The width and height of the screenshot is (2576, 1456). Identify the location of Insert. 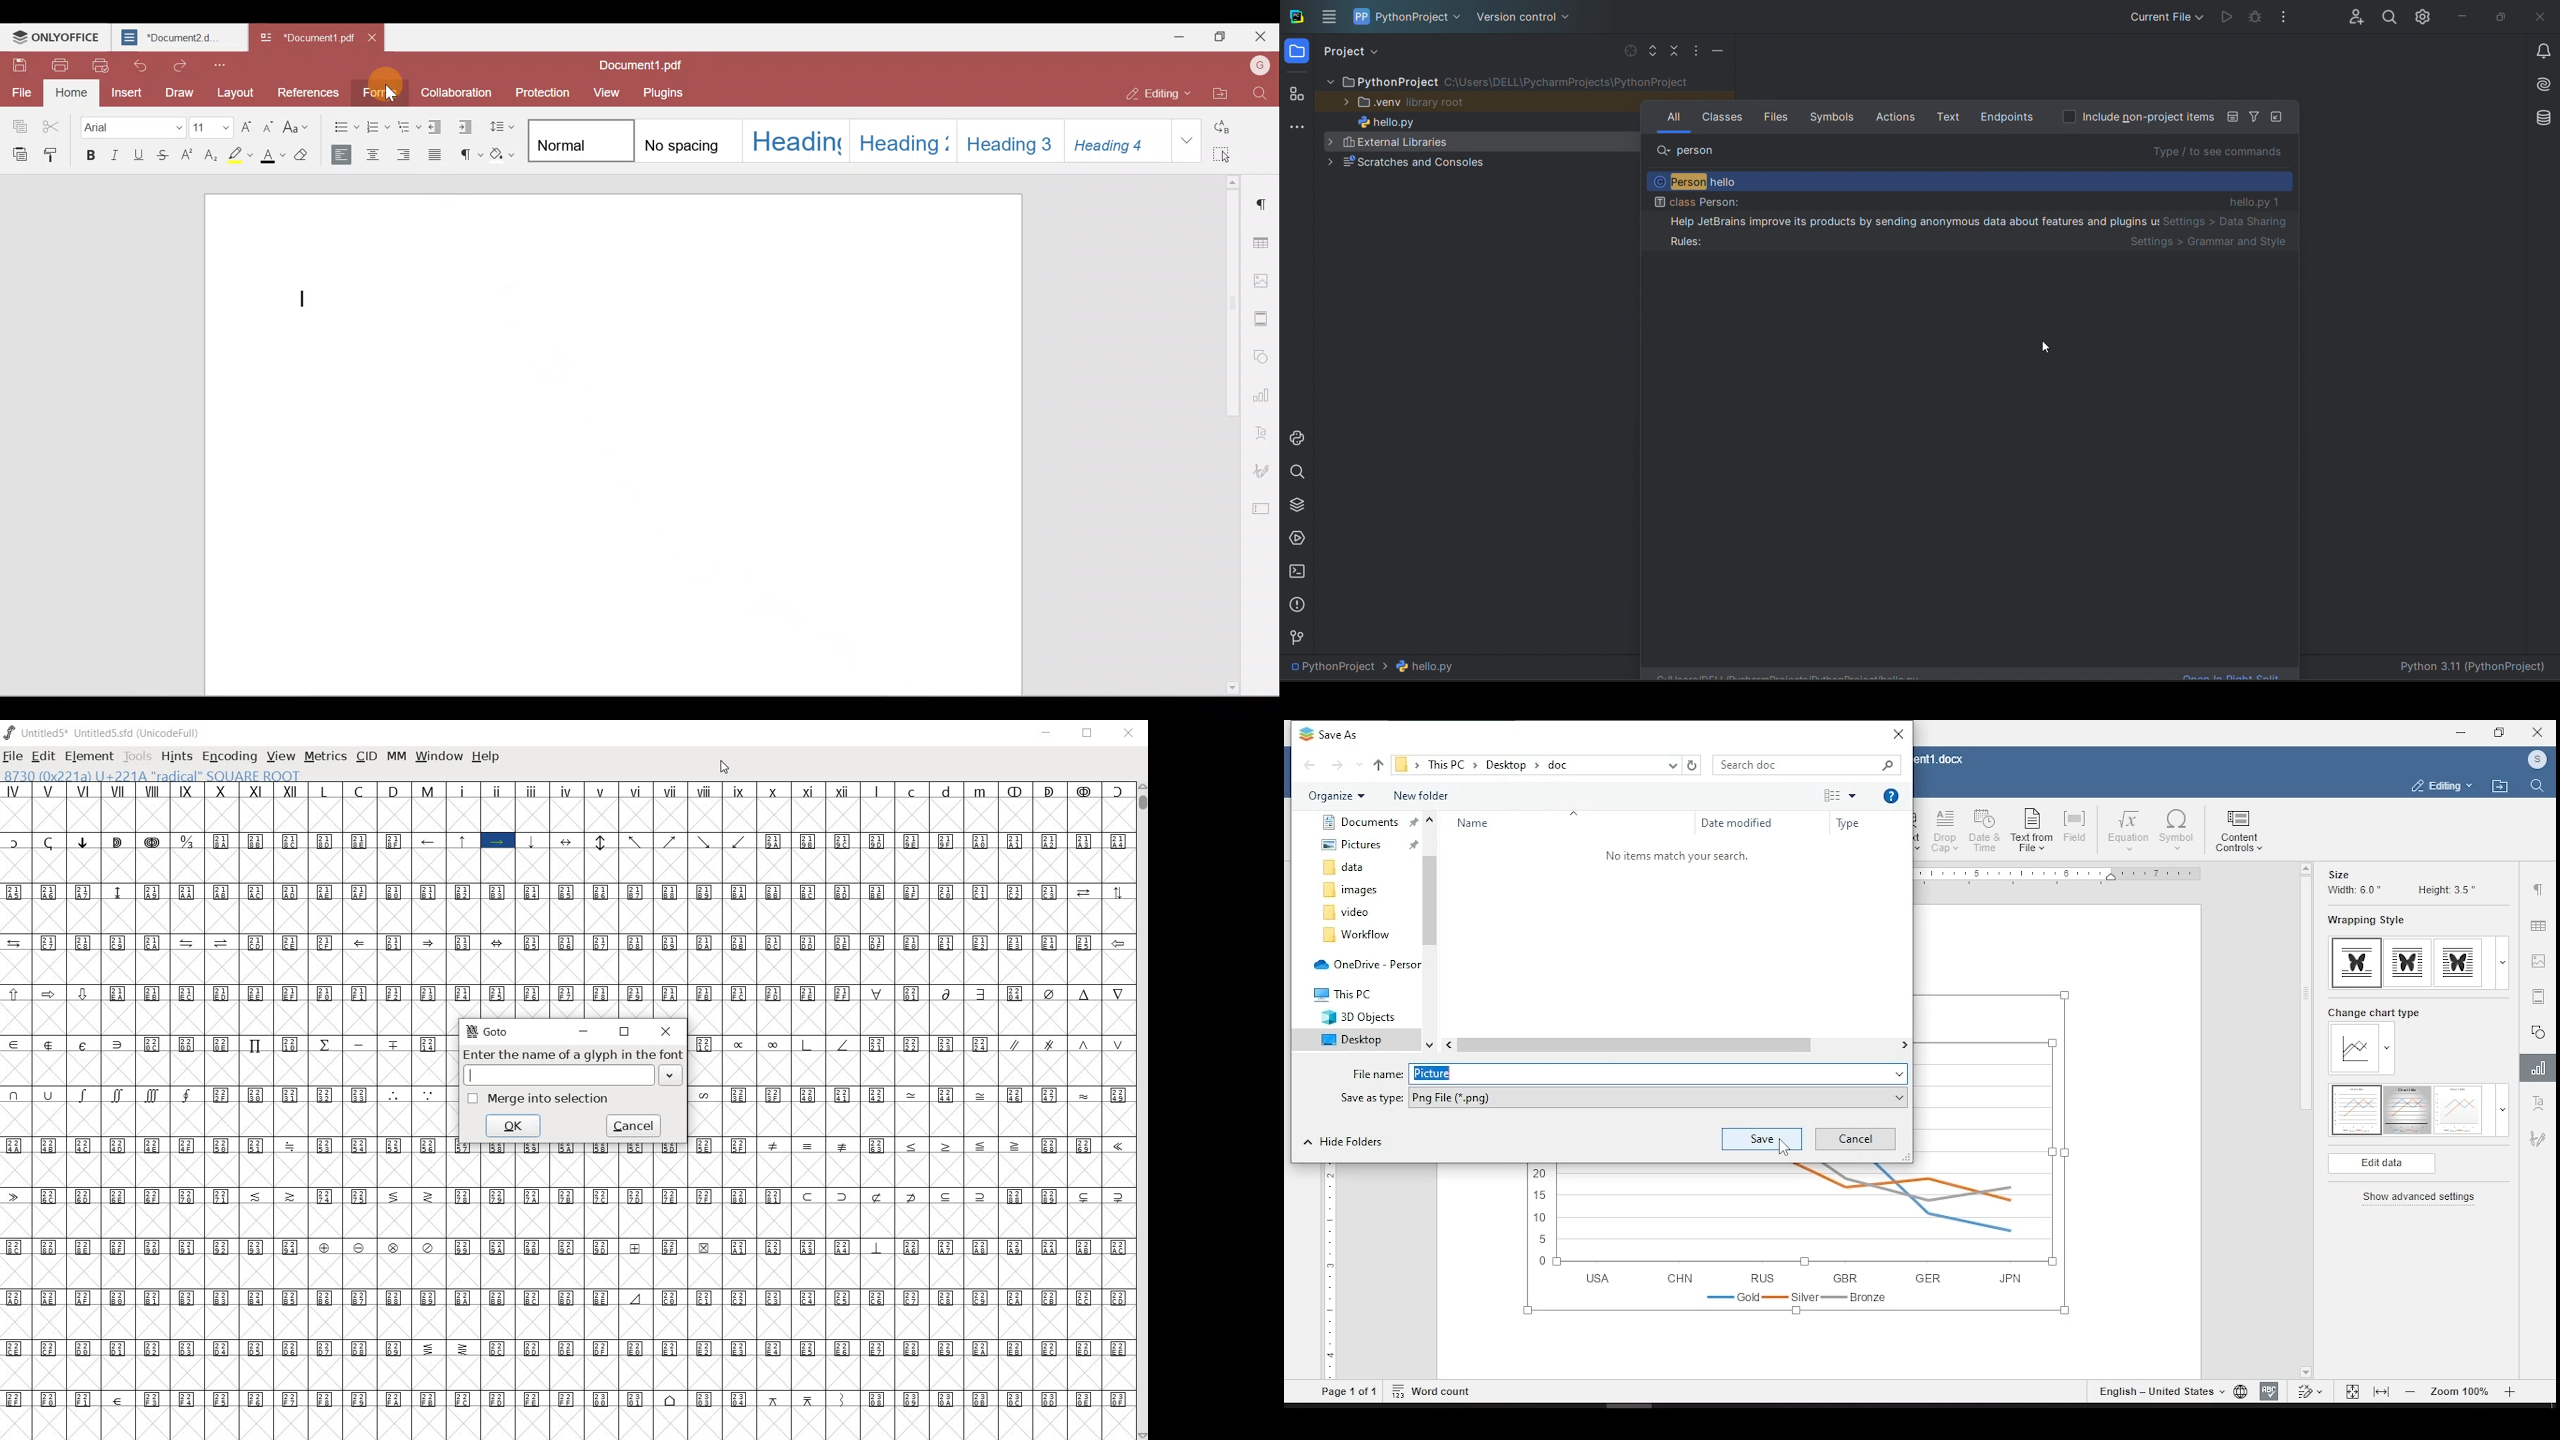
(123, 93).